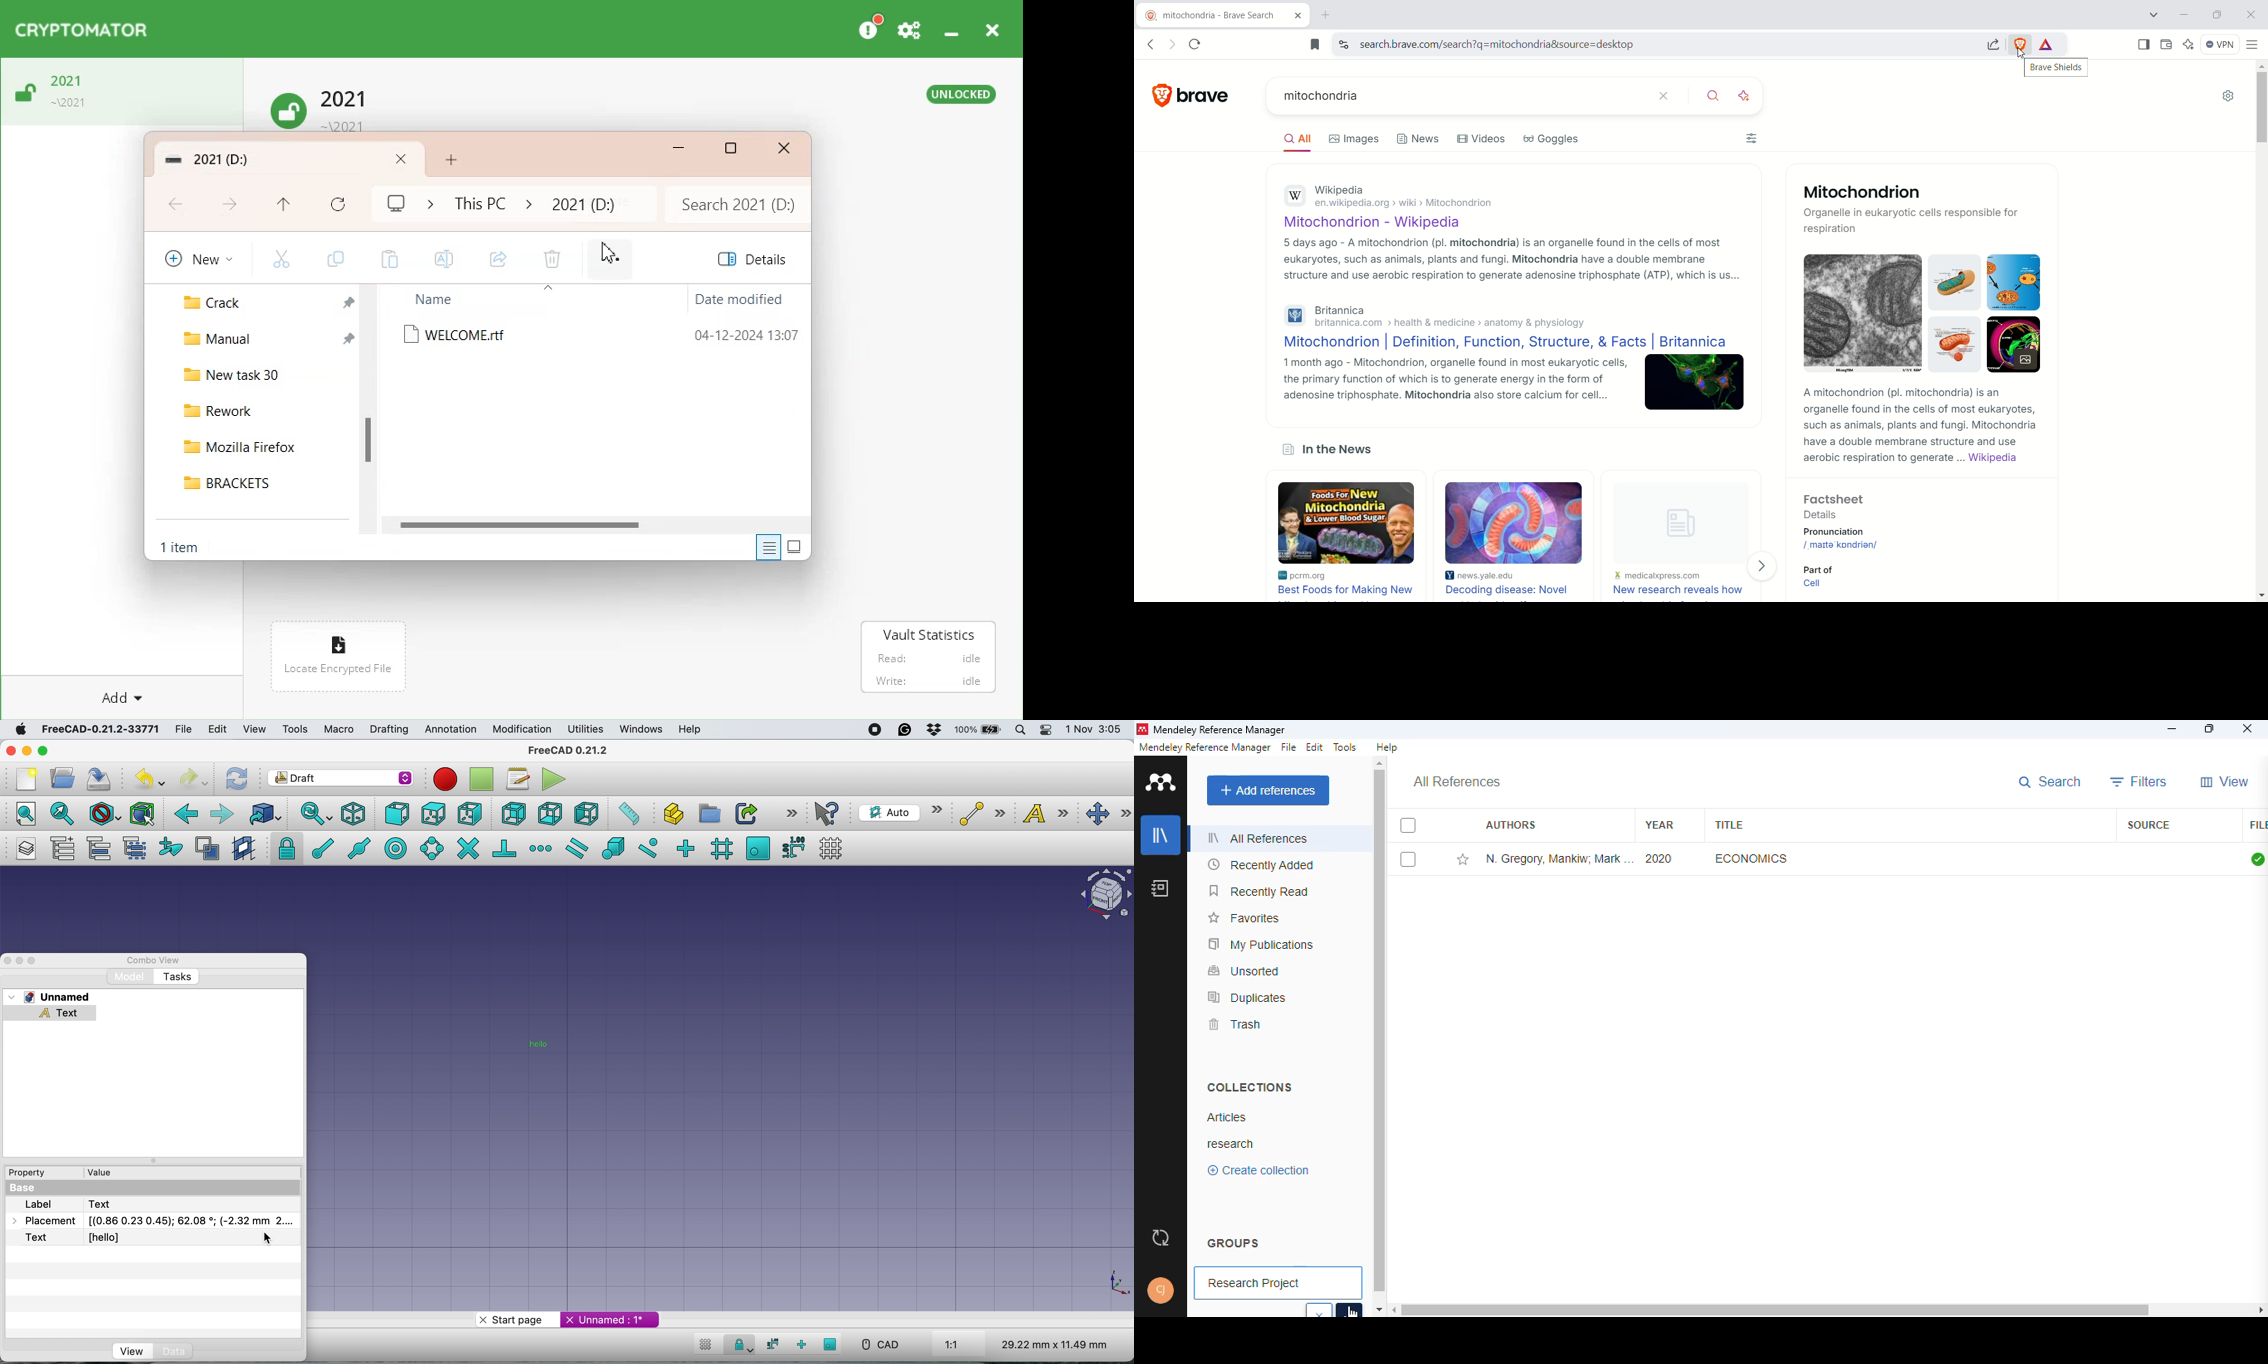 This screenshot has height=1372, width=2268. I want to click on snap working plane, so click(834, 1343).